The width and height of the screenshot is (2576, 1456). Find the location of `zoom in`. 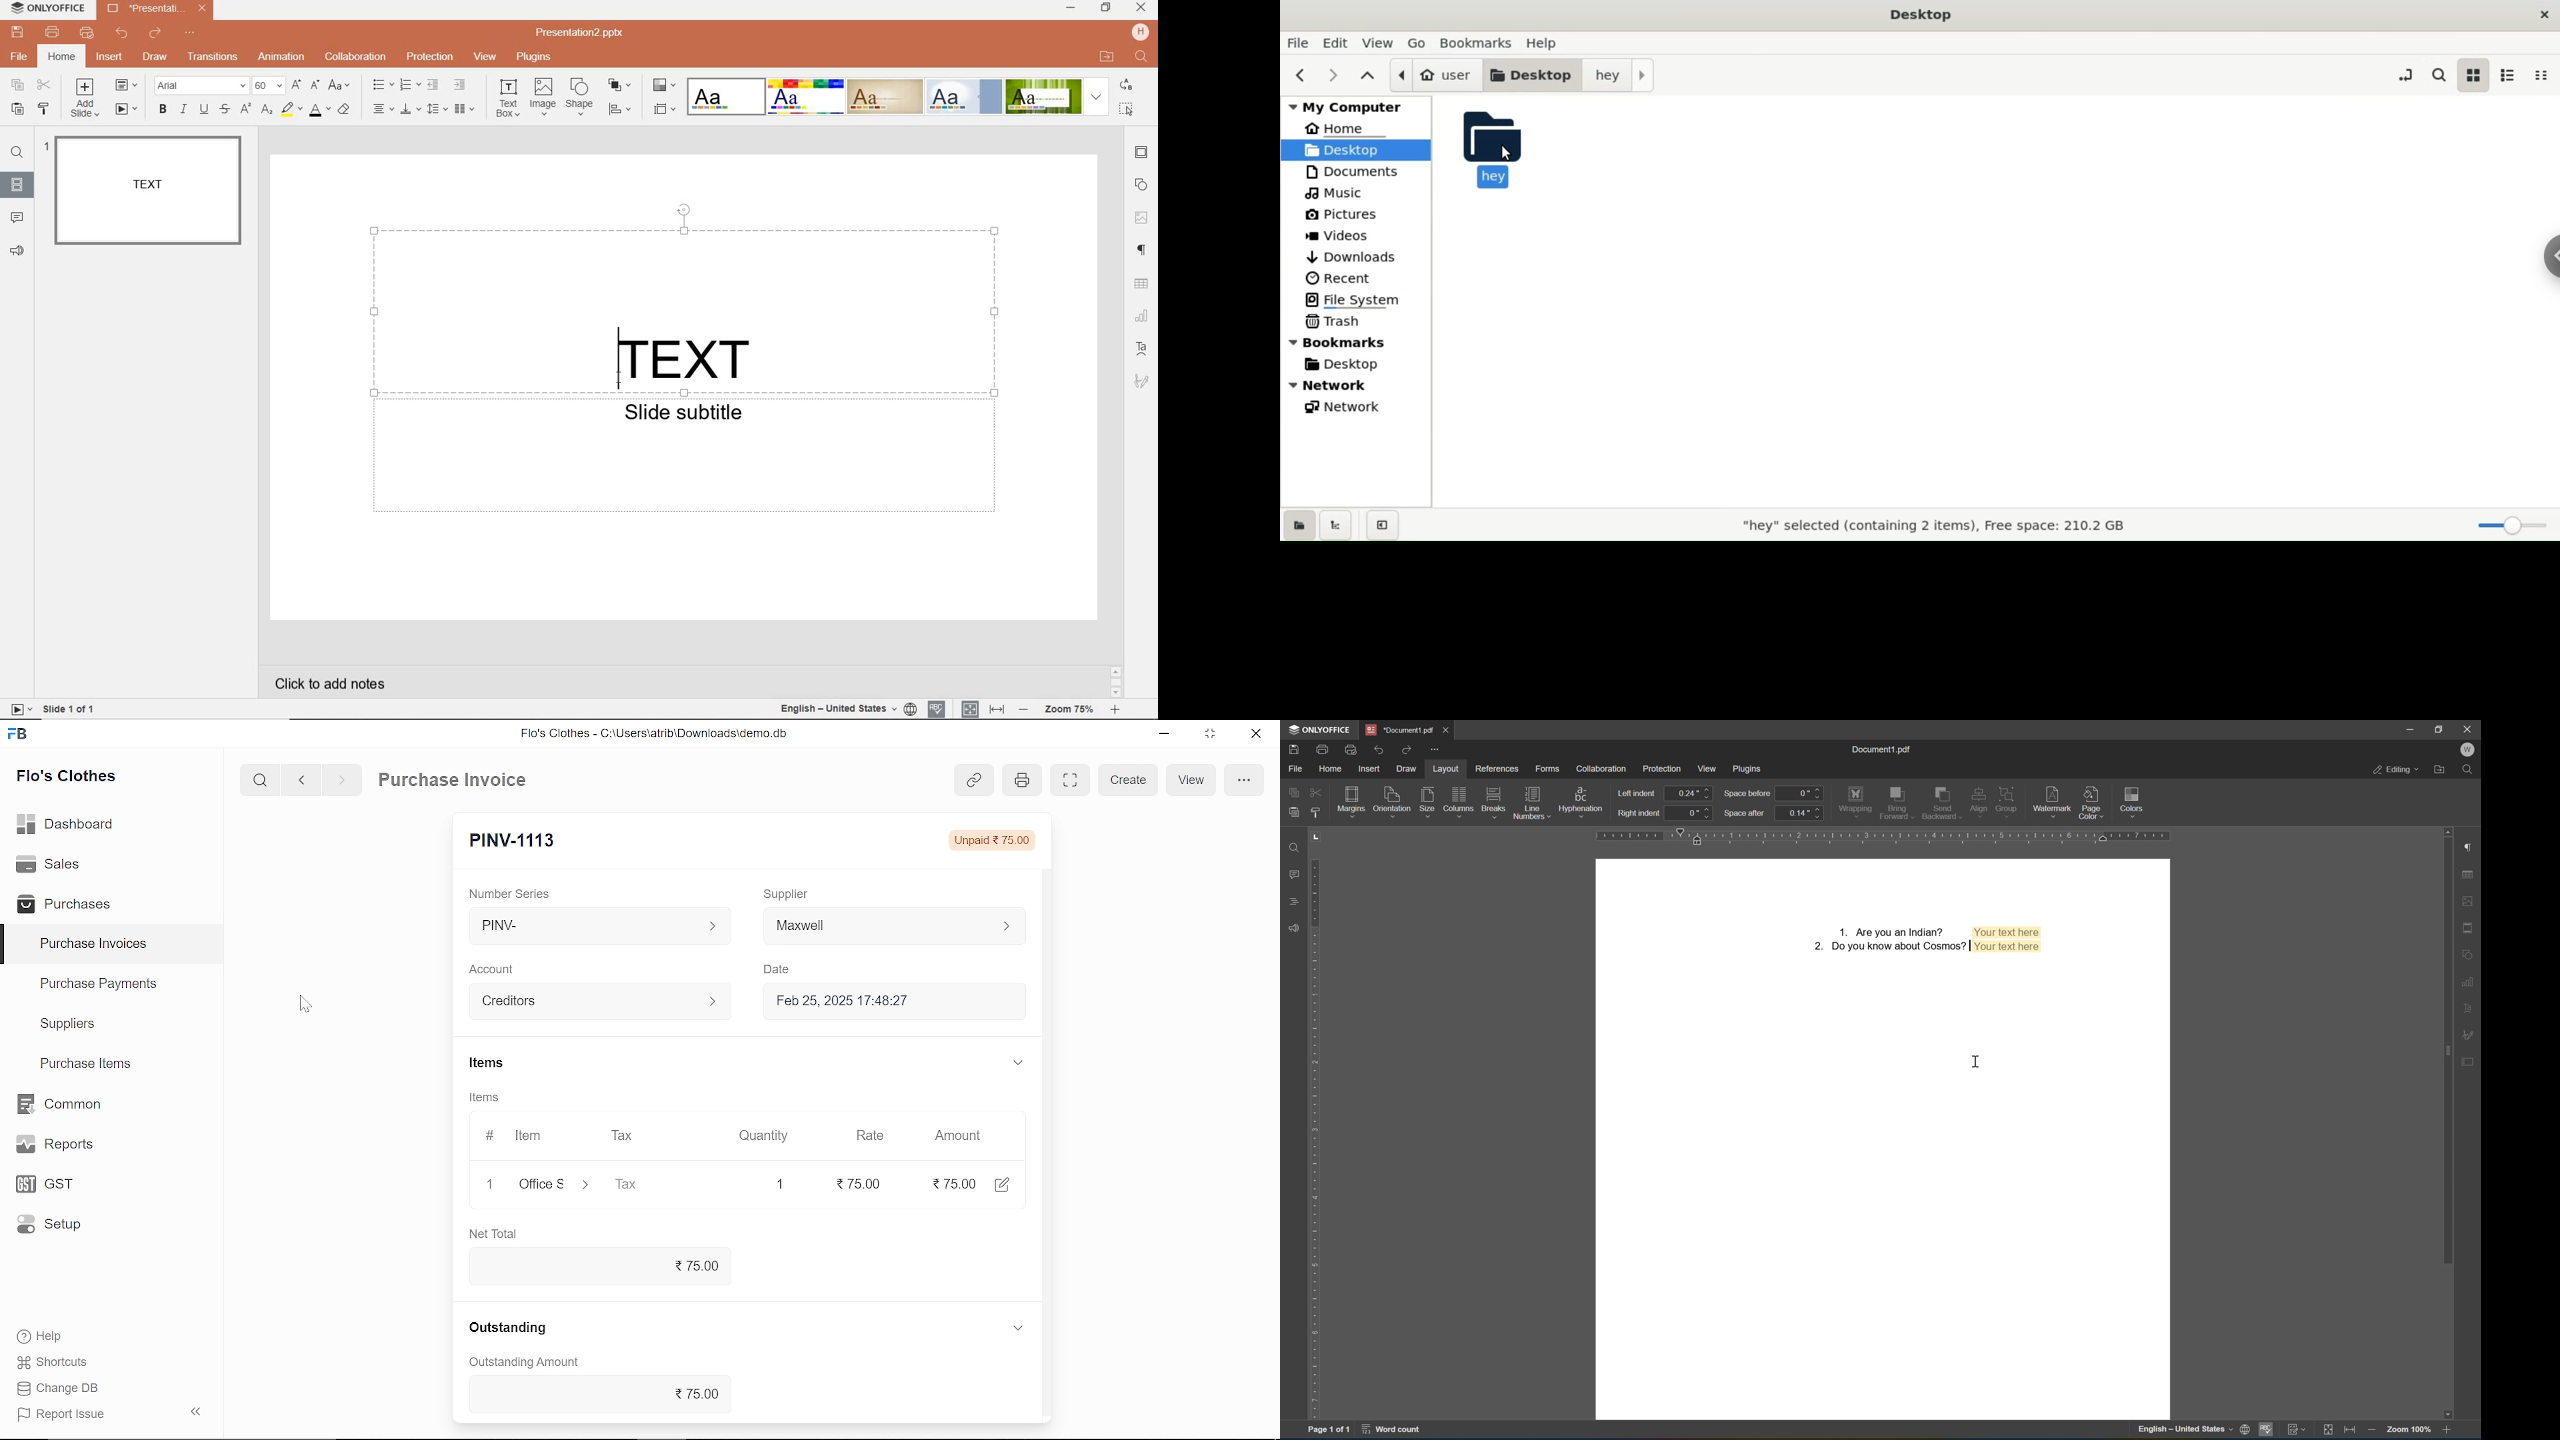

zoom in is located at coordinates (2449, 1431).